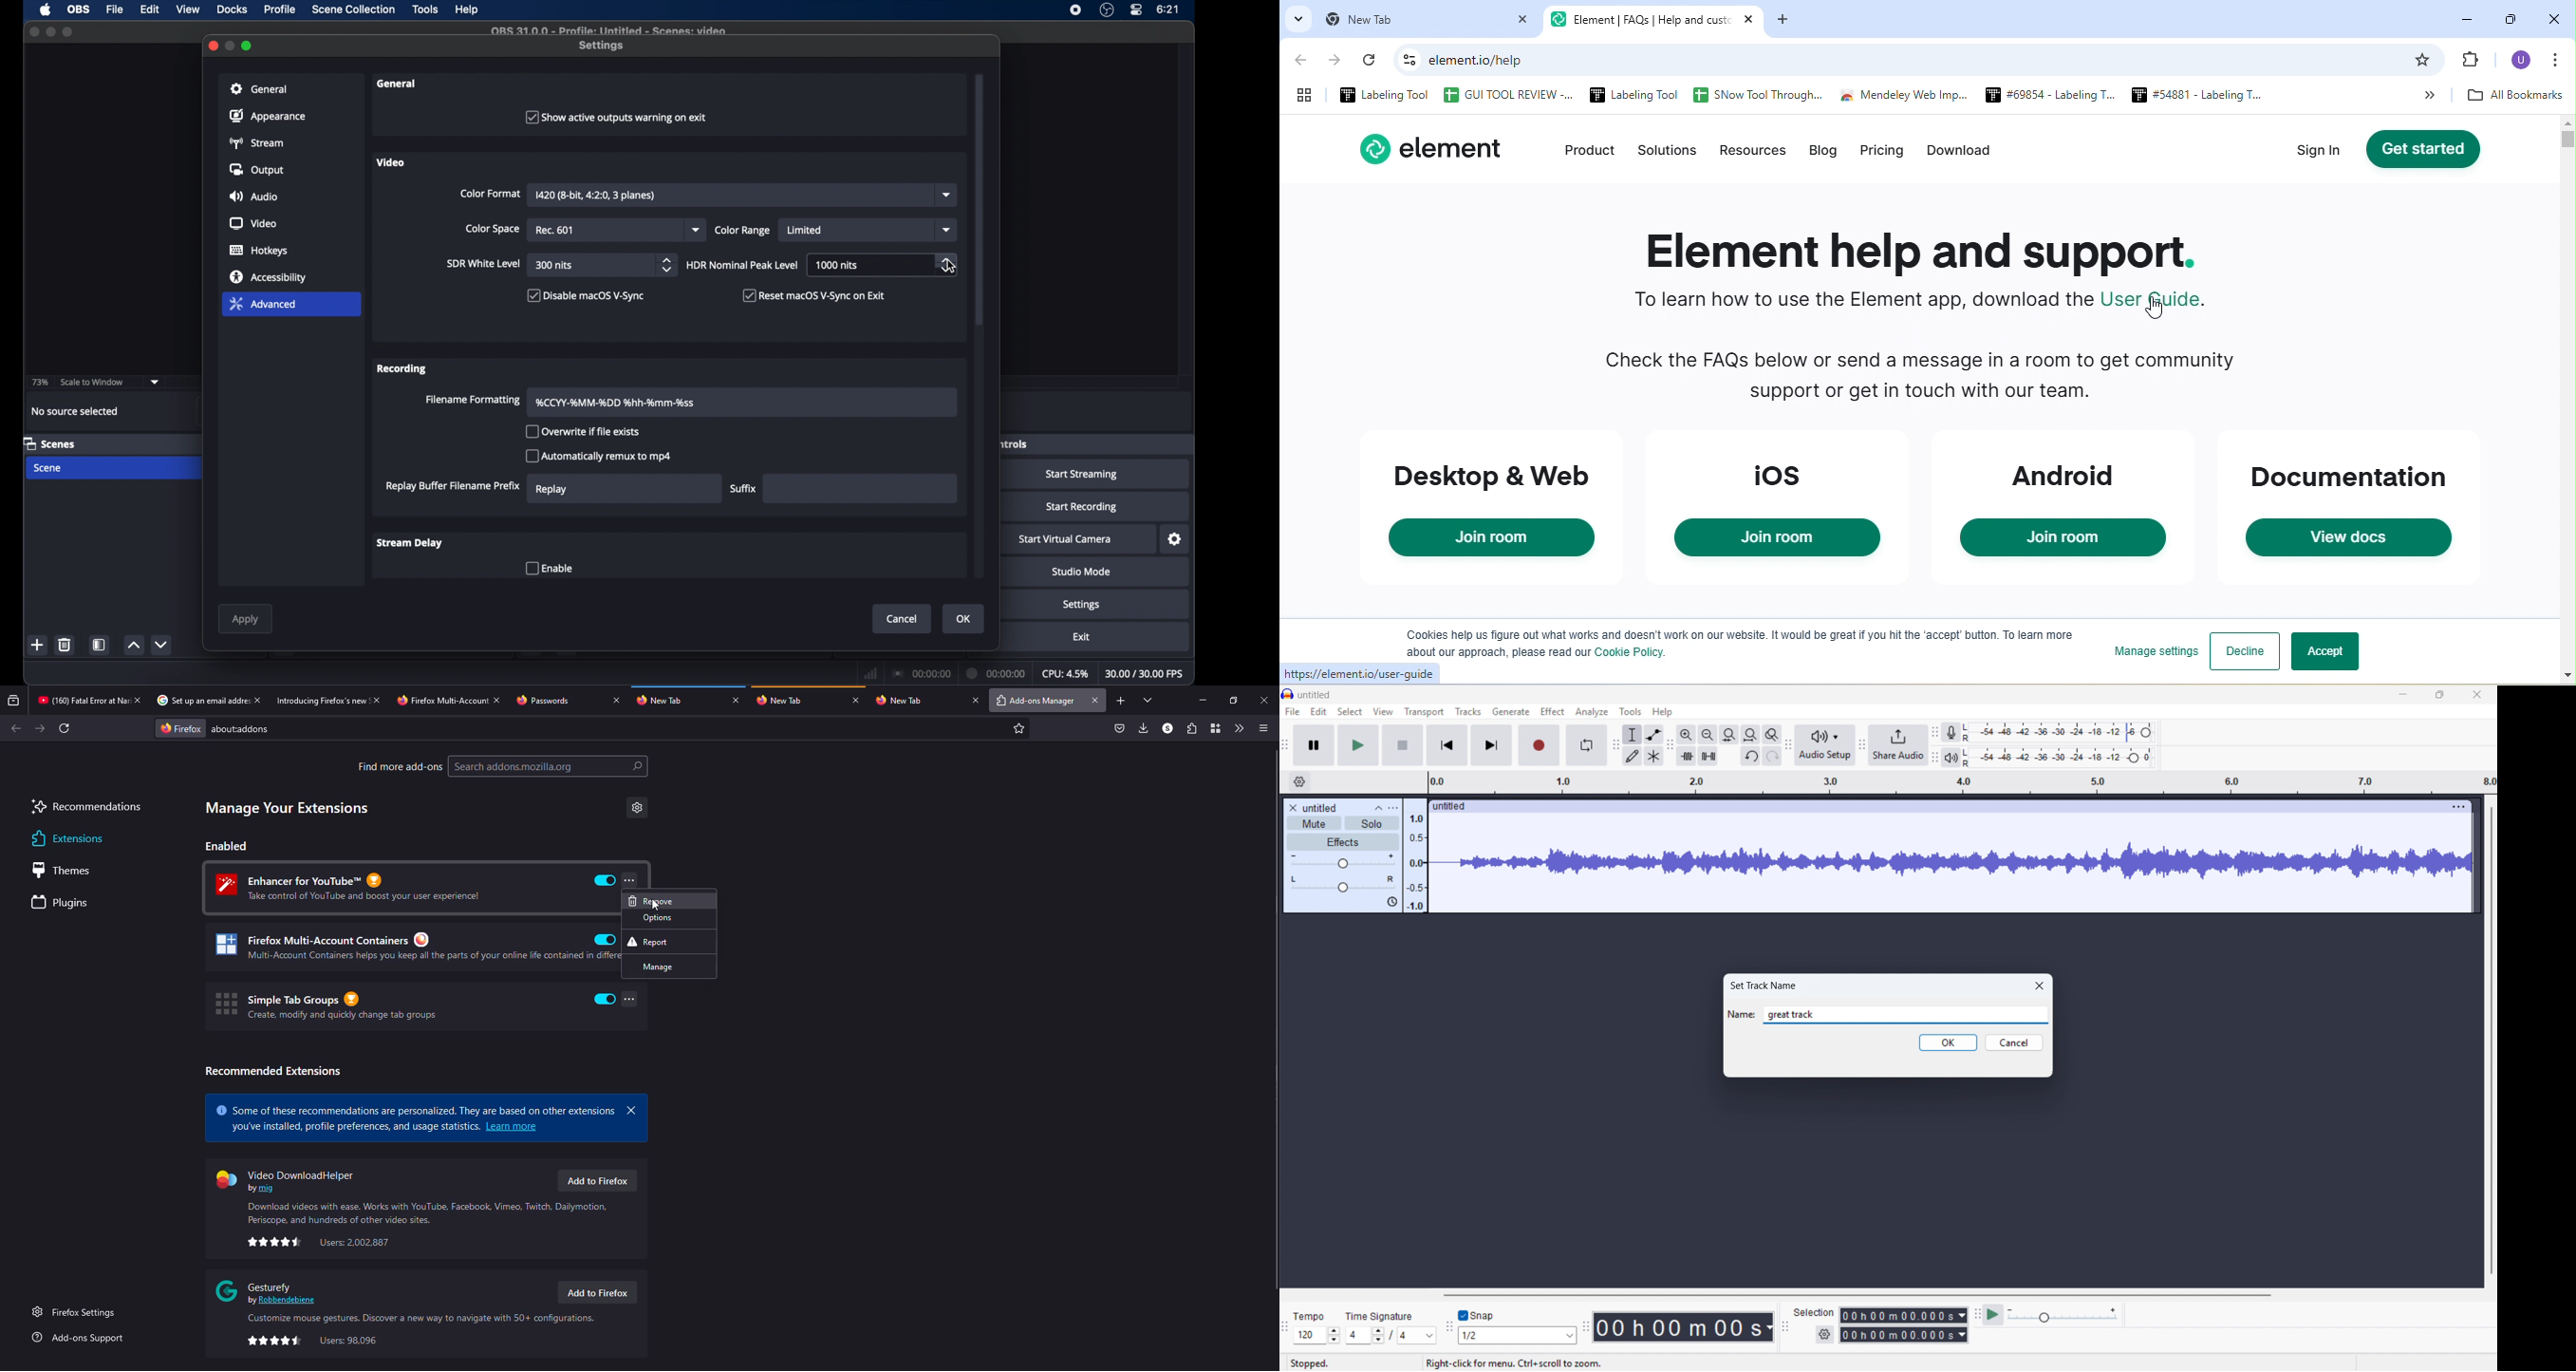  What do you see at coordinates (1905, 97) in the screenshot?
I see `Mendeley Web Imp...` at bounding box center [1905, 97].